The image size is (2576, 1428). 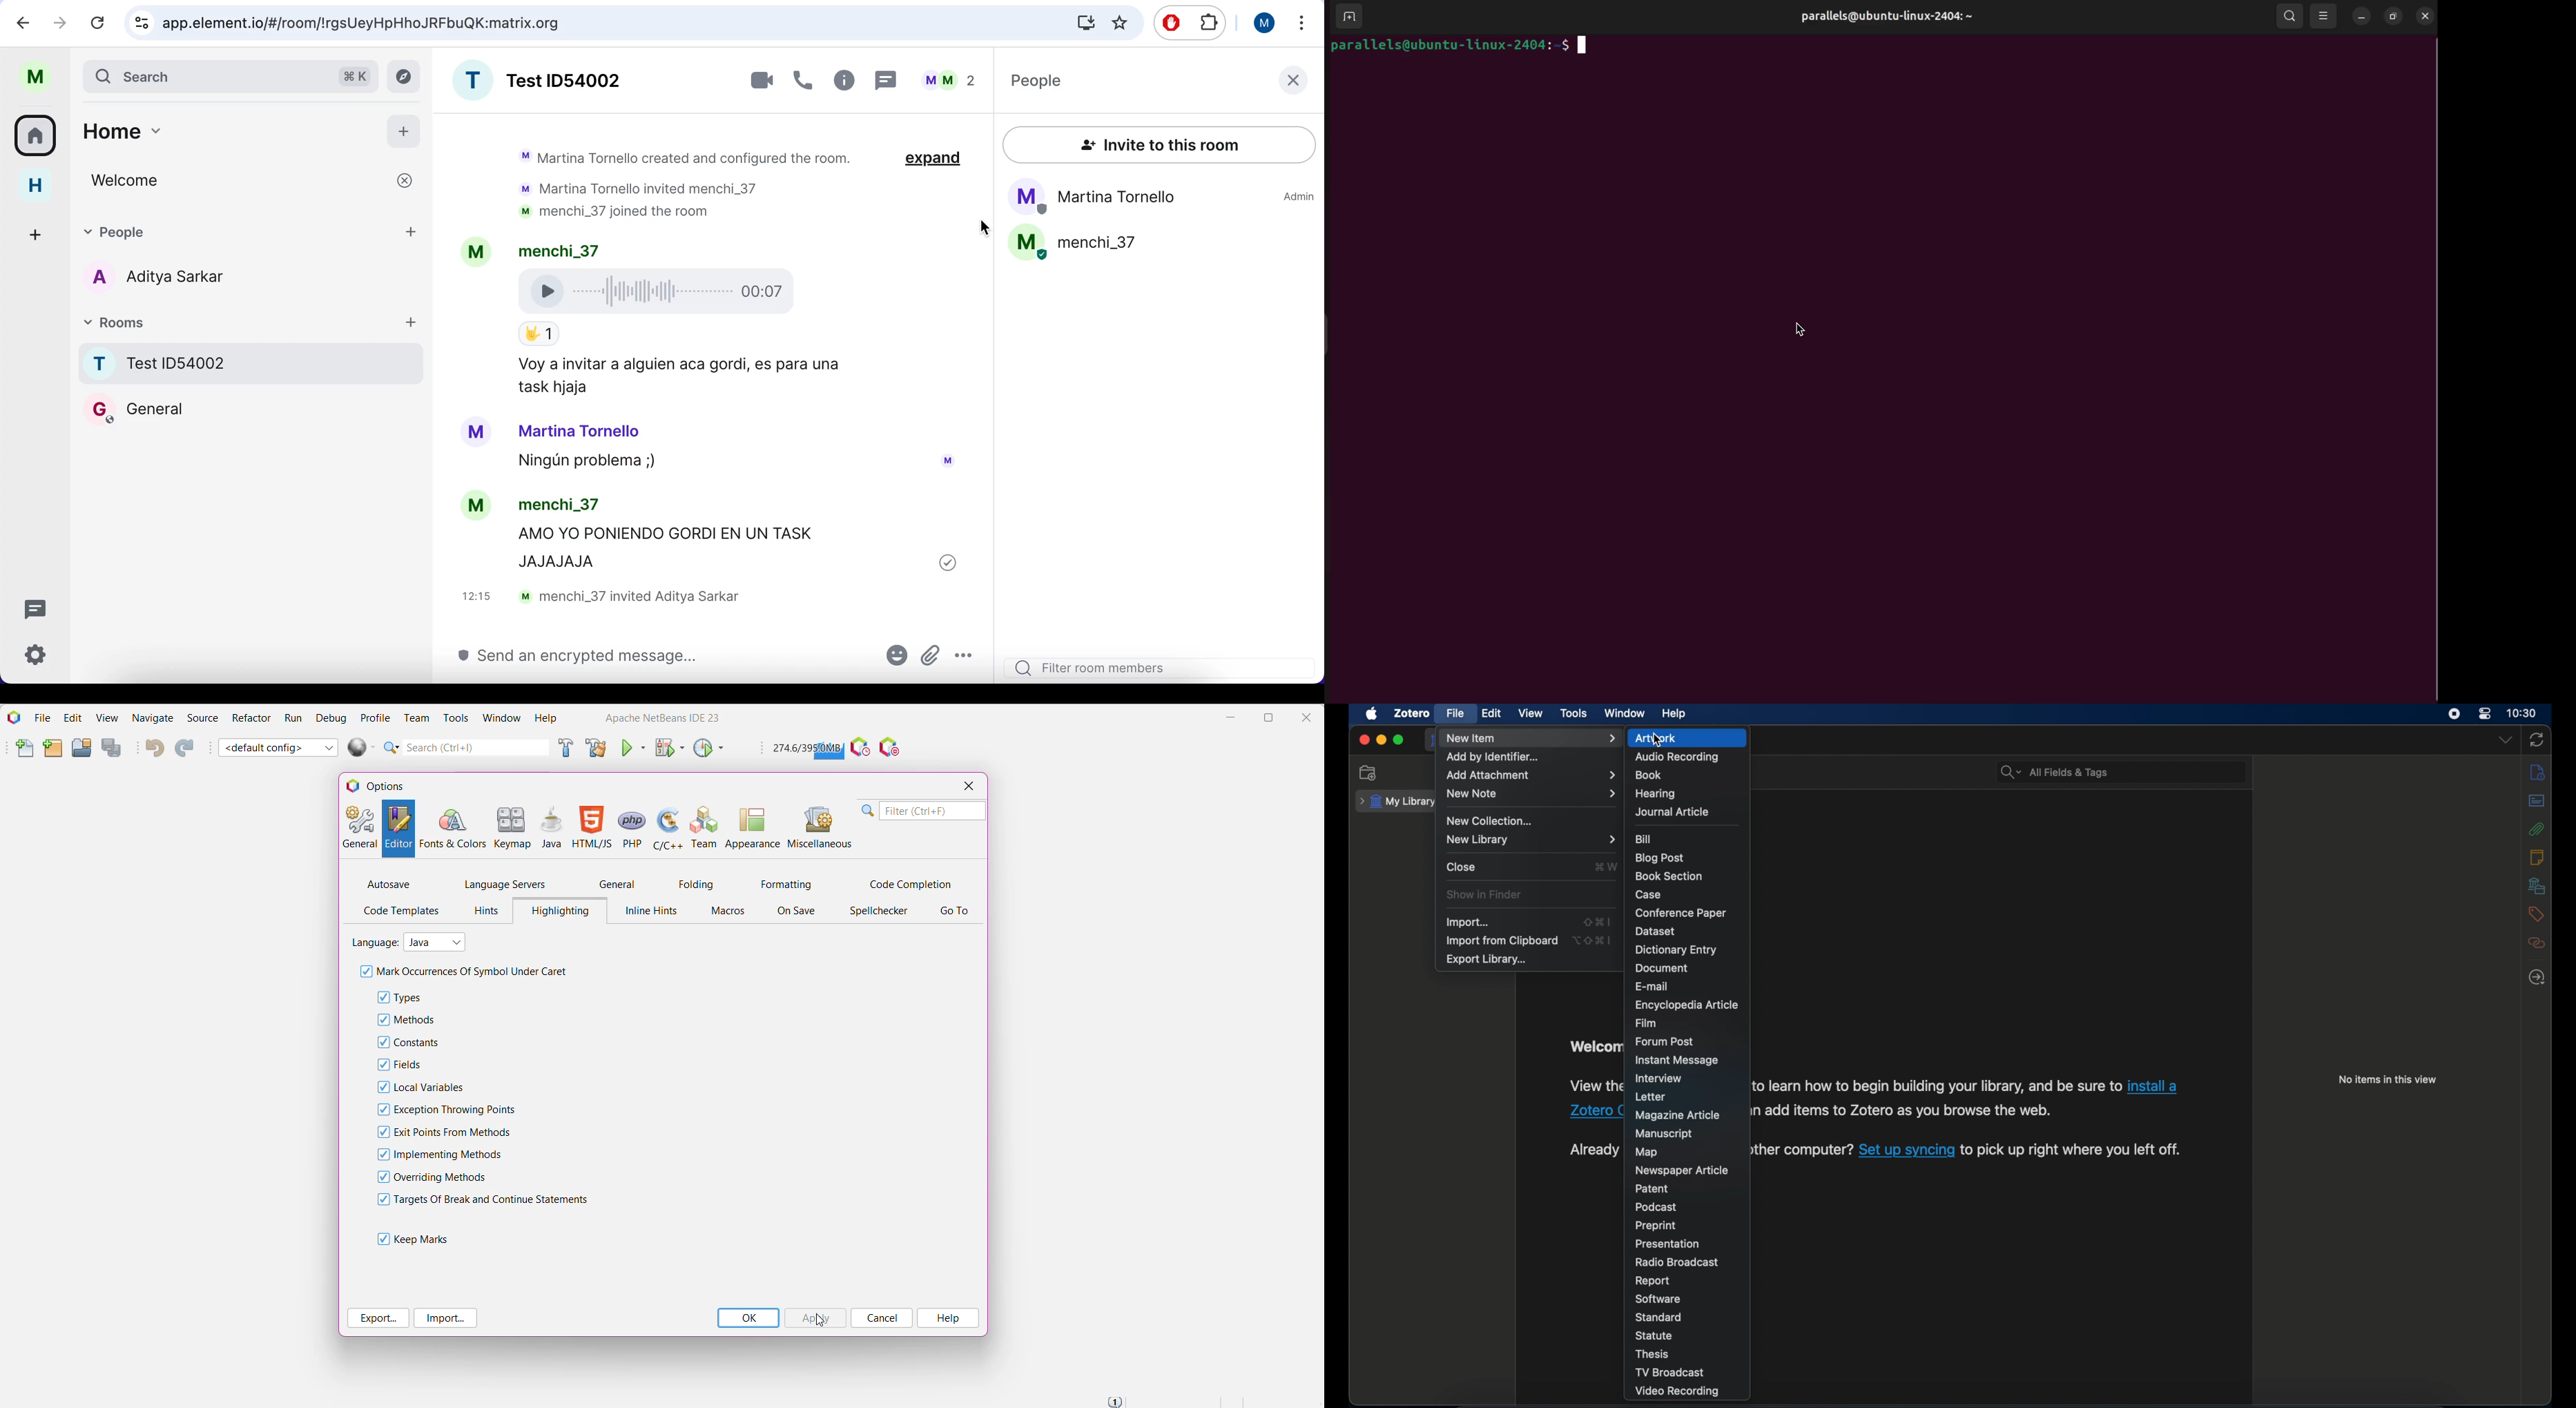 What do you see at coordinates (478, 254) in the screenshot?
I see `Avatar` at bounding box center [478, 254].